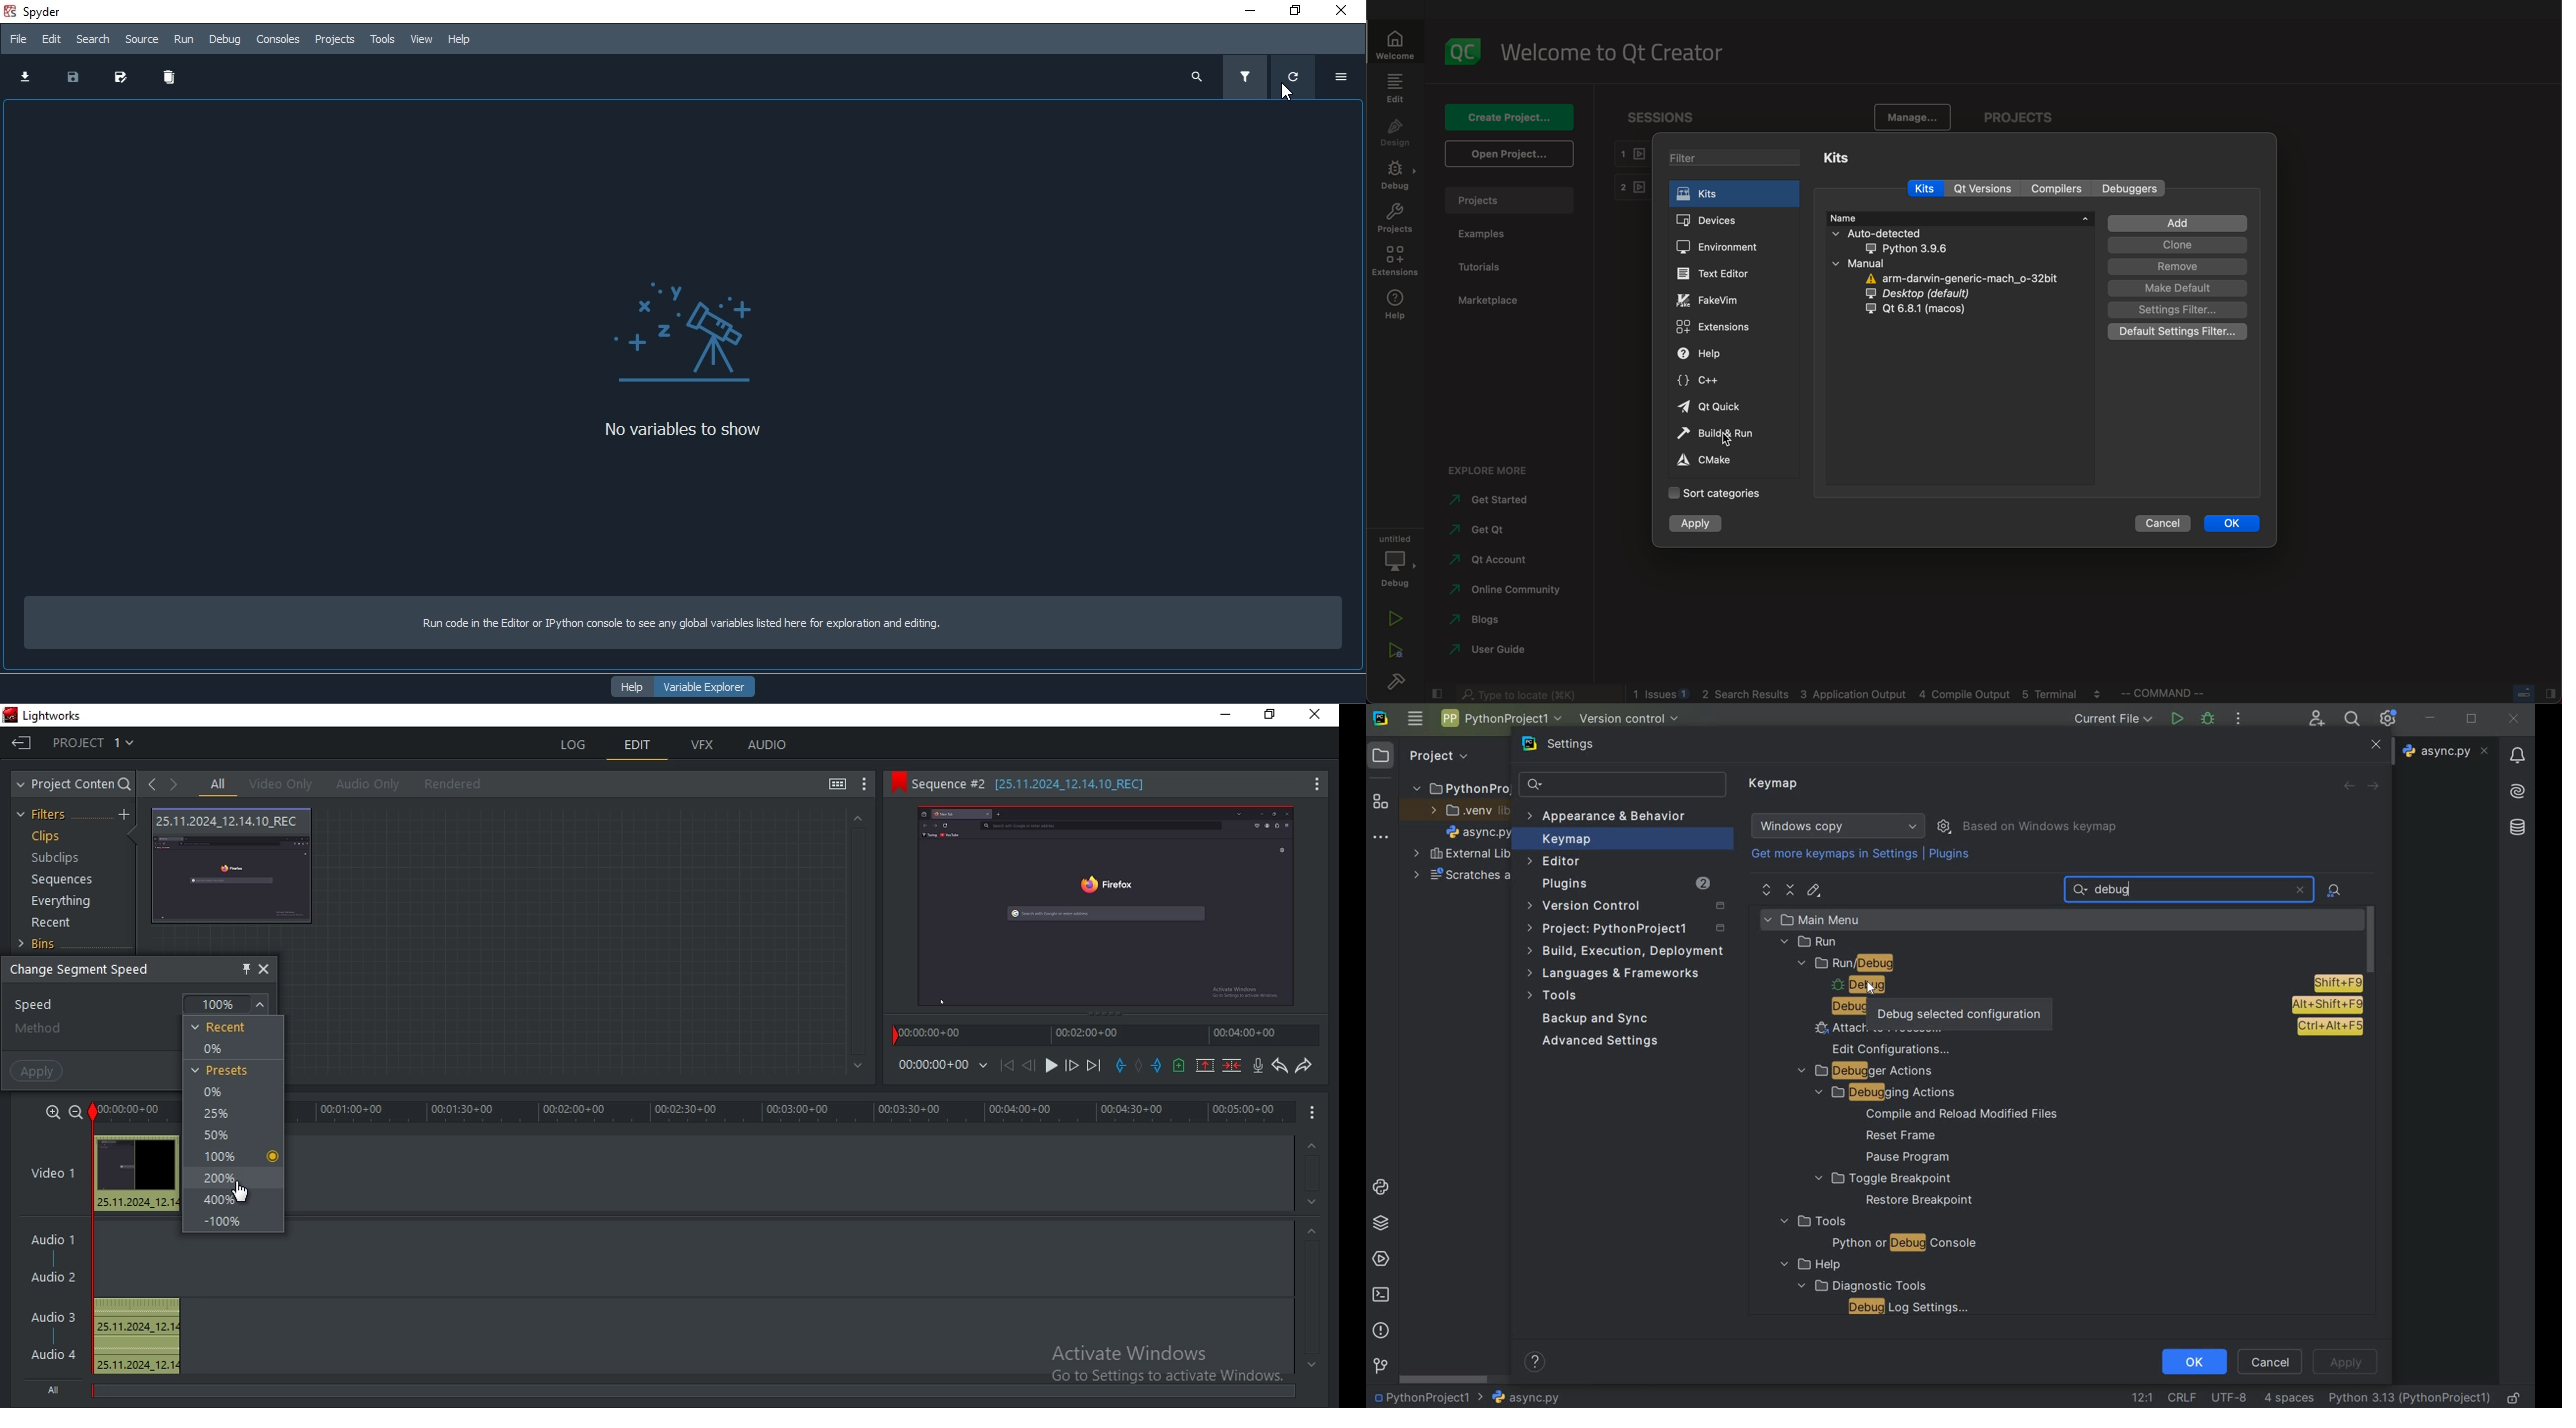  I want to click on fakevim, so click(1723, 300).